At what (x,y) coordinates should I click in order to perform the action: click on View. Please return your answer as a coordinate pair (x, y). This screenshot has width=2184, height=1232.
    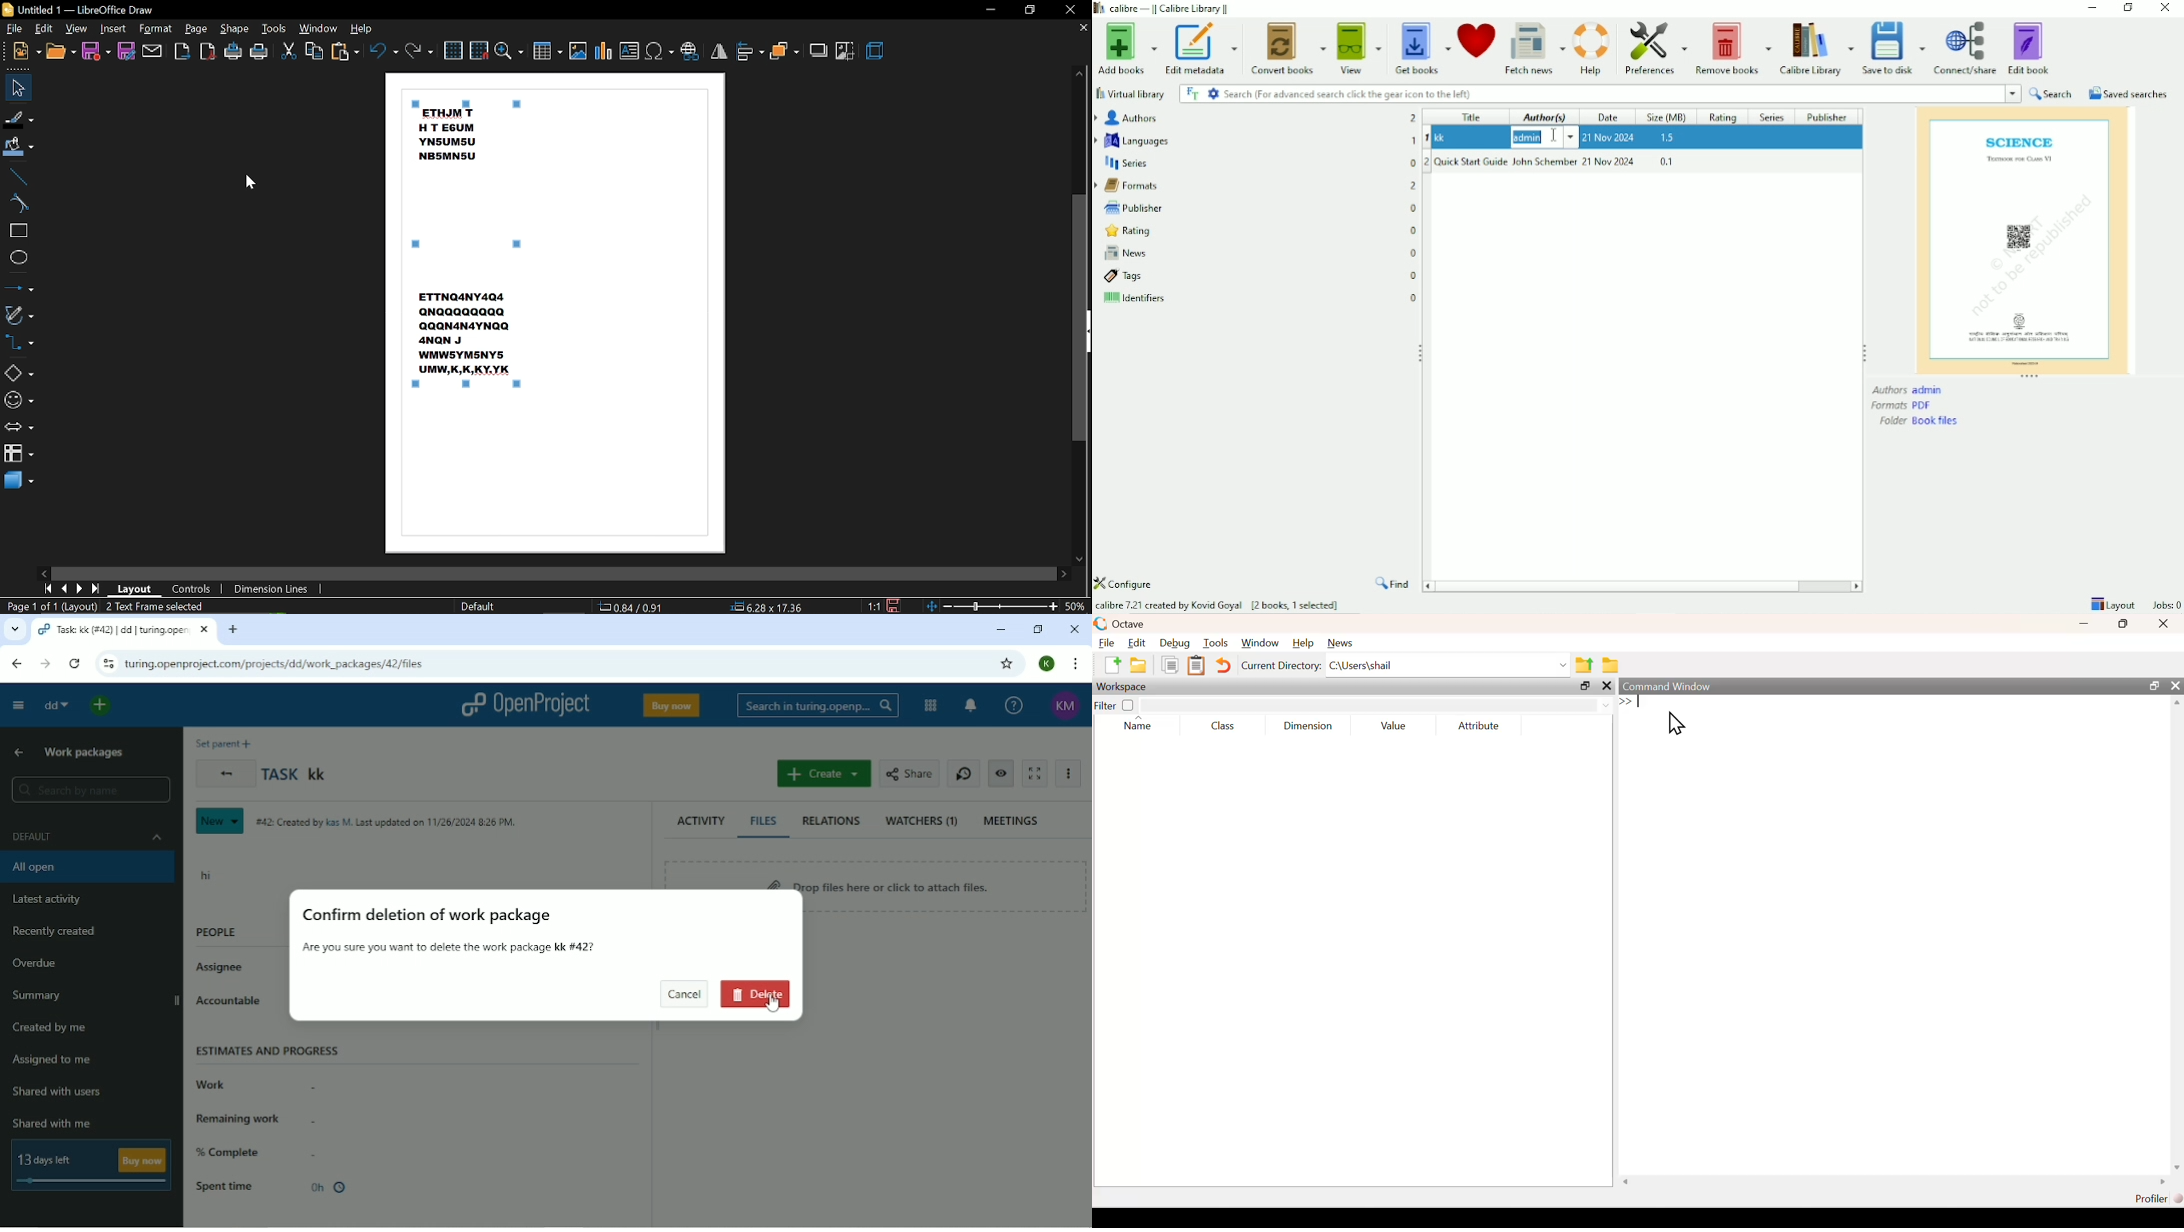
    Looking at the image, I should click on (1359, 49).